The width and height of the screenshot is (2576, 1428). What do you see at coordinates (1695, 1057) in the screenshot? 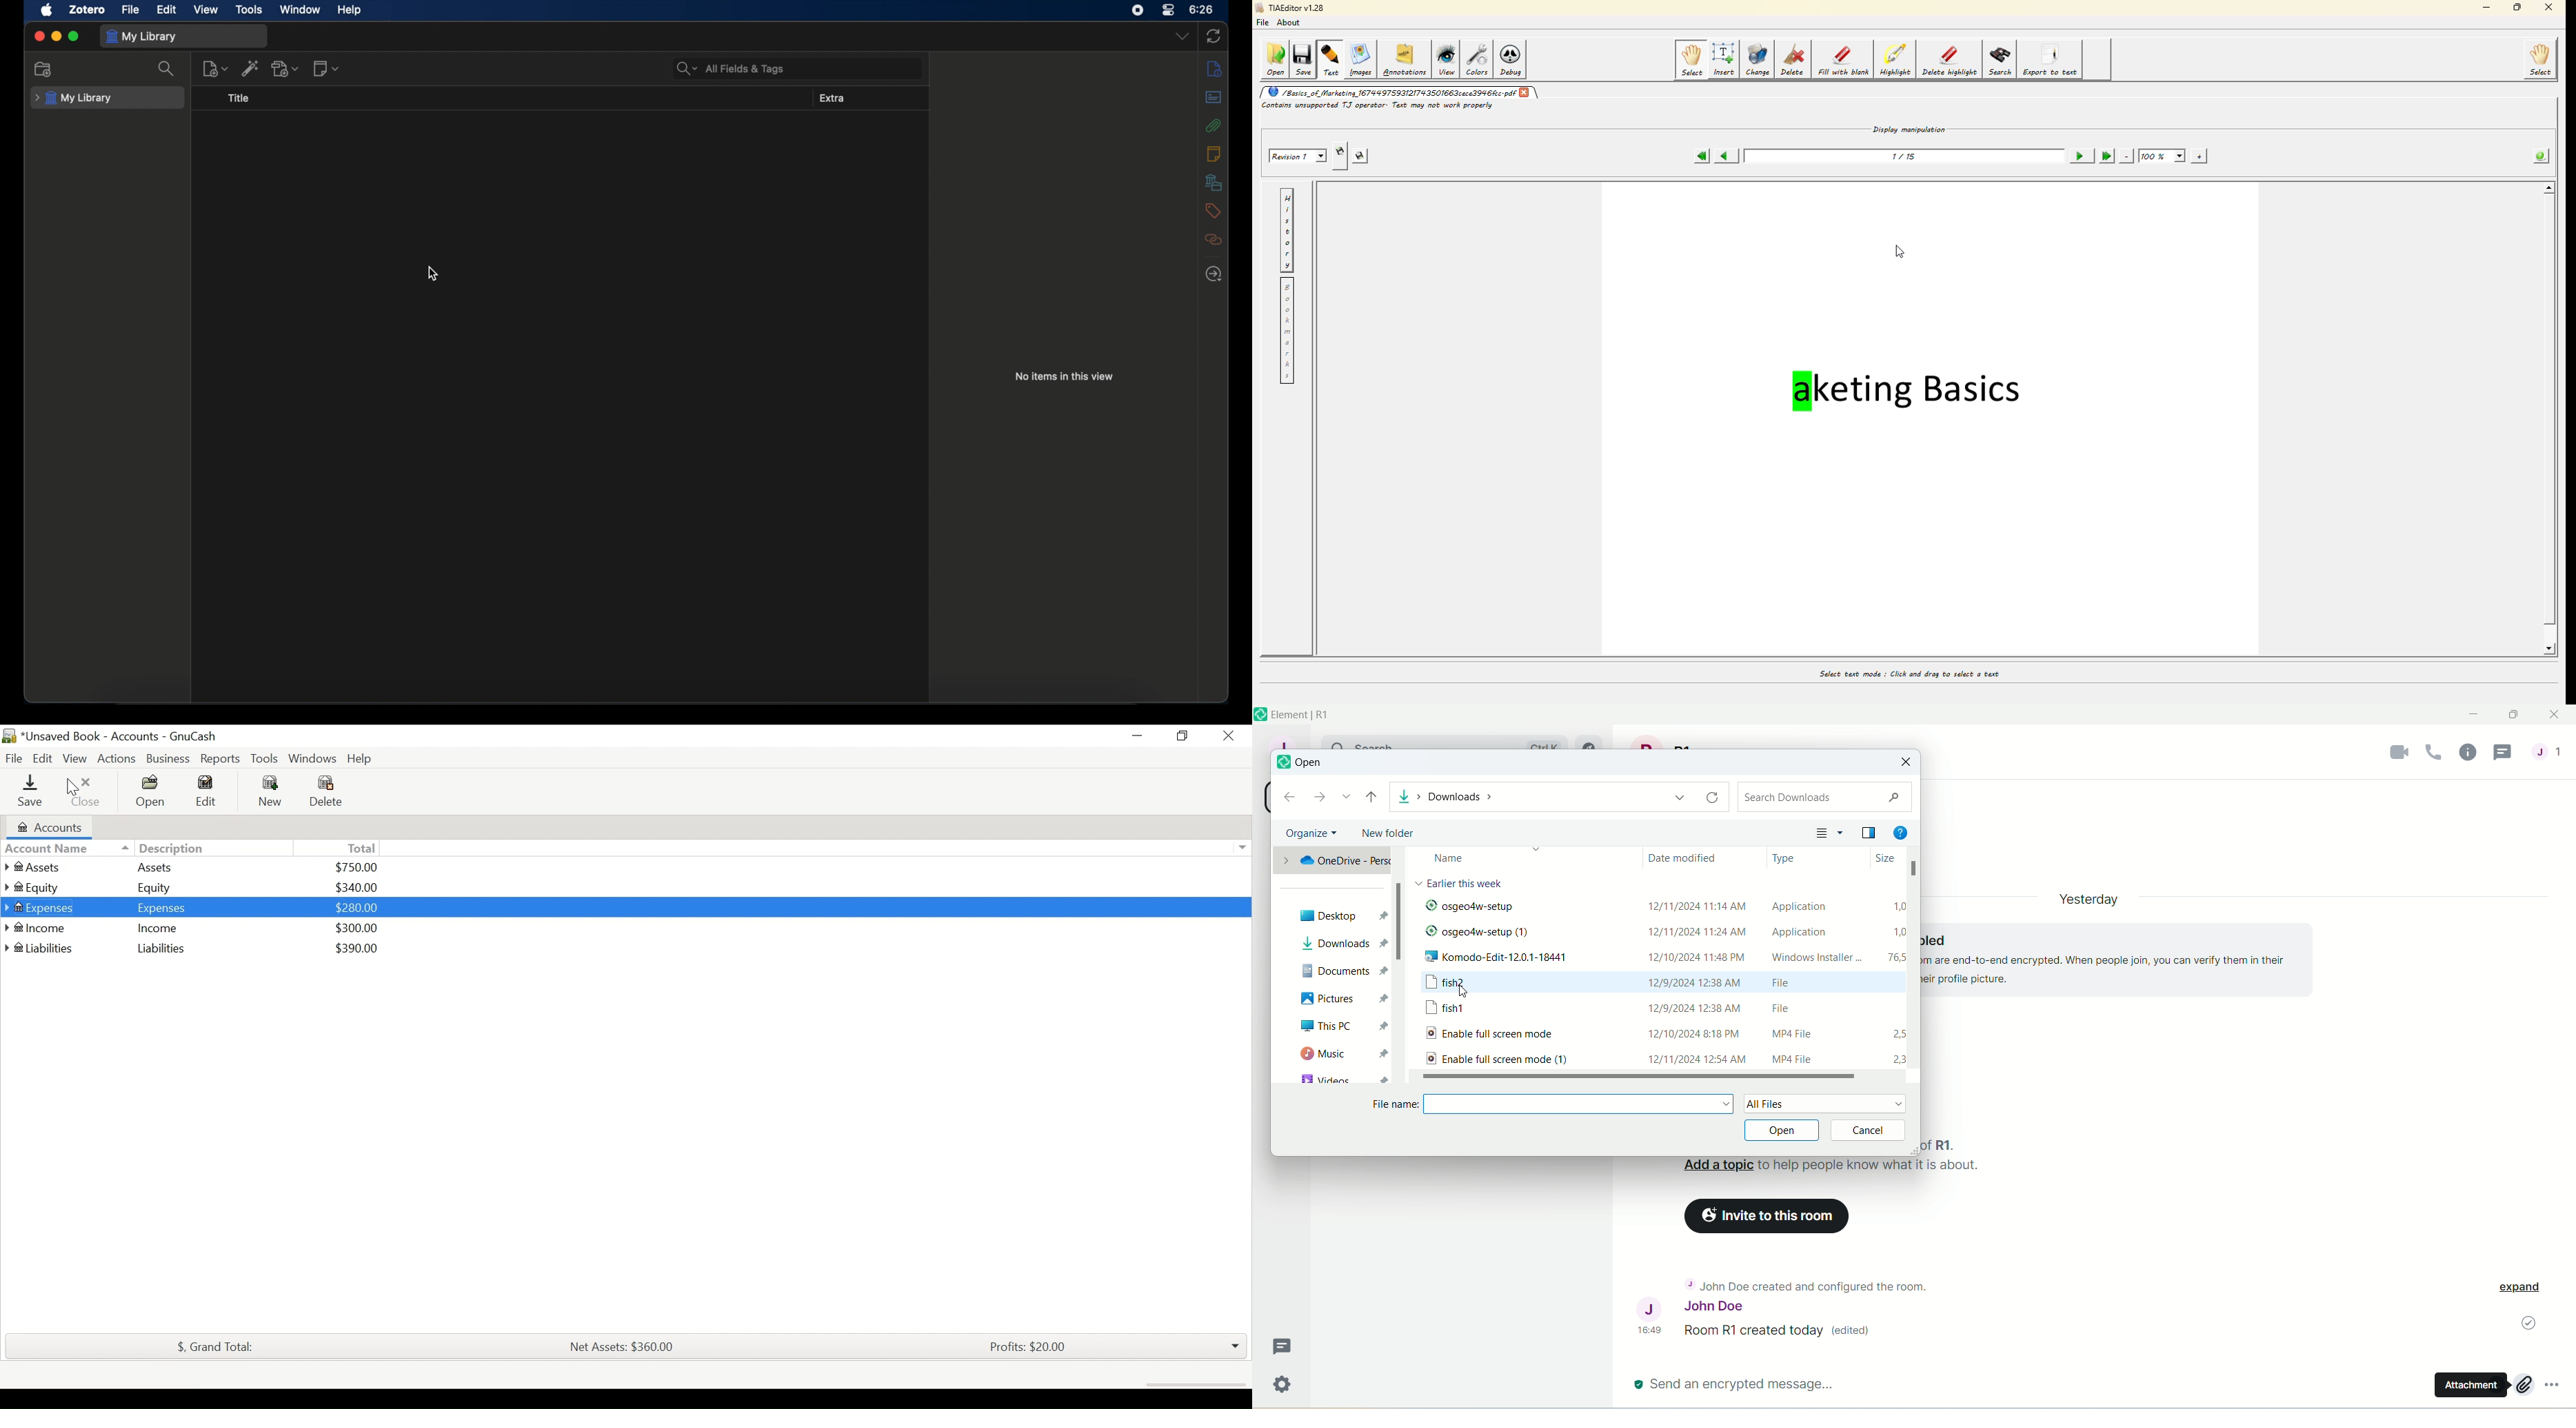
I see `12/11/2024 12:54 AM` at bounding box center [1695, 1057].